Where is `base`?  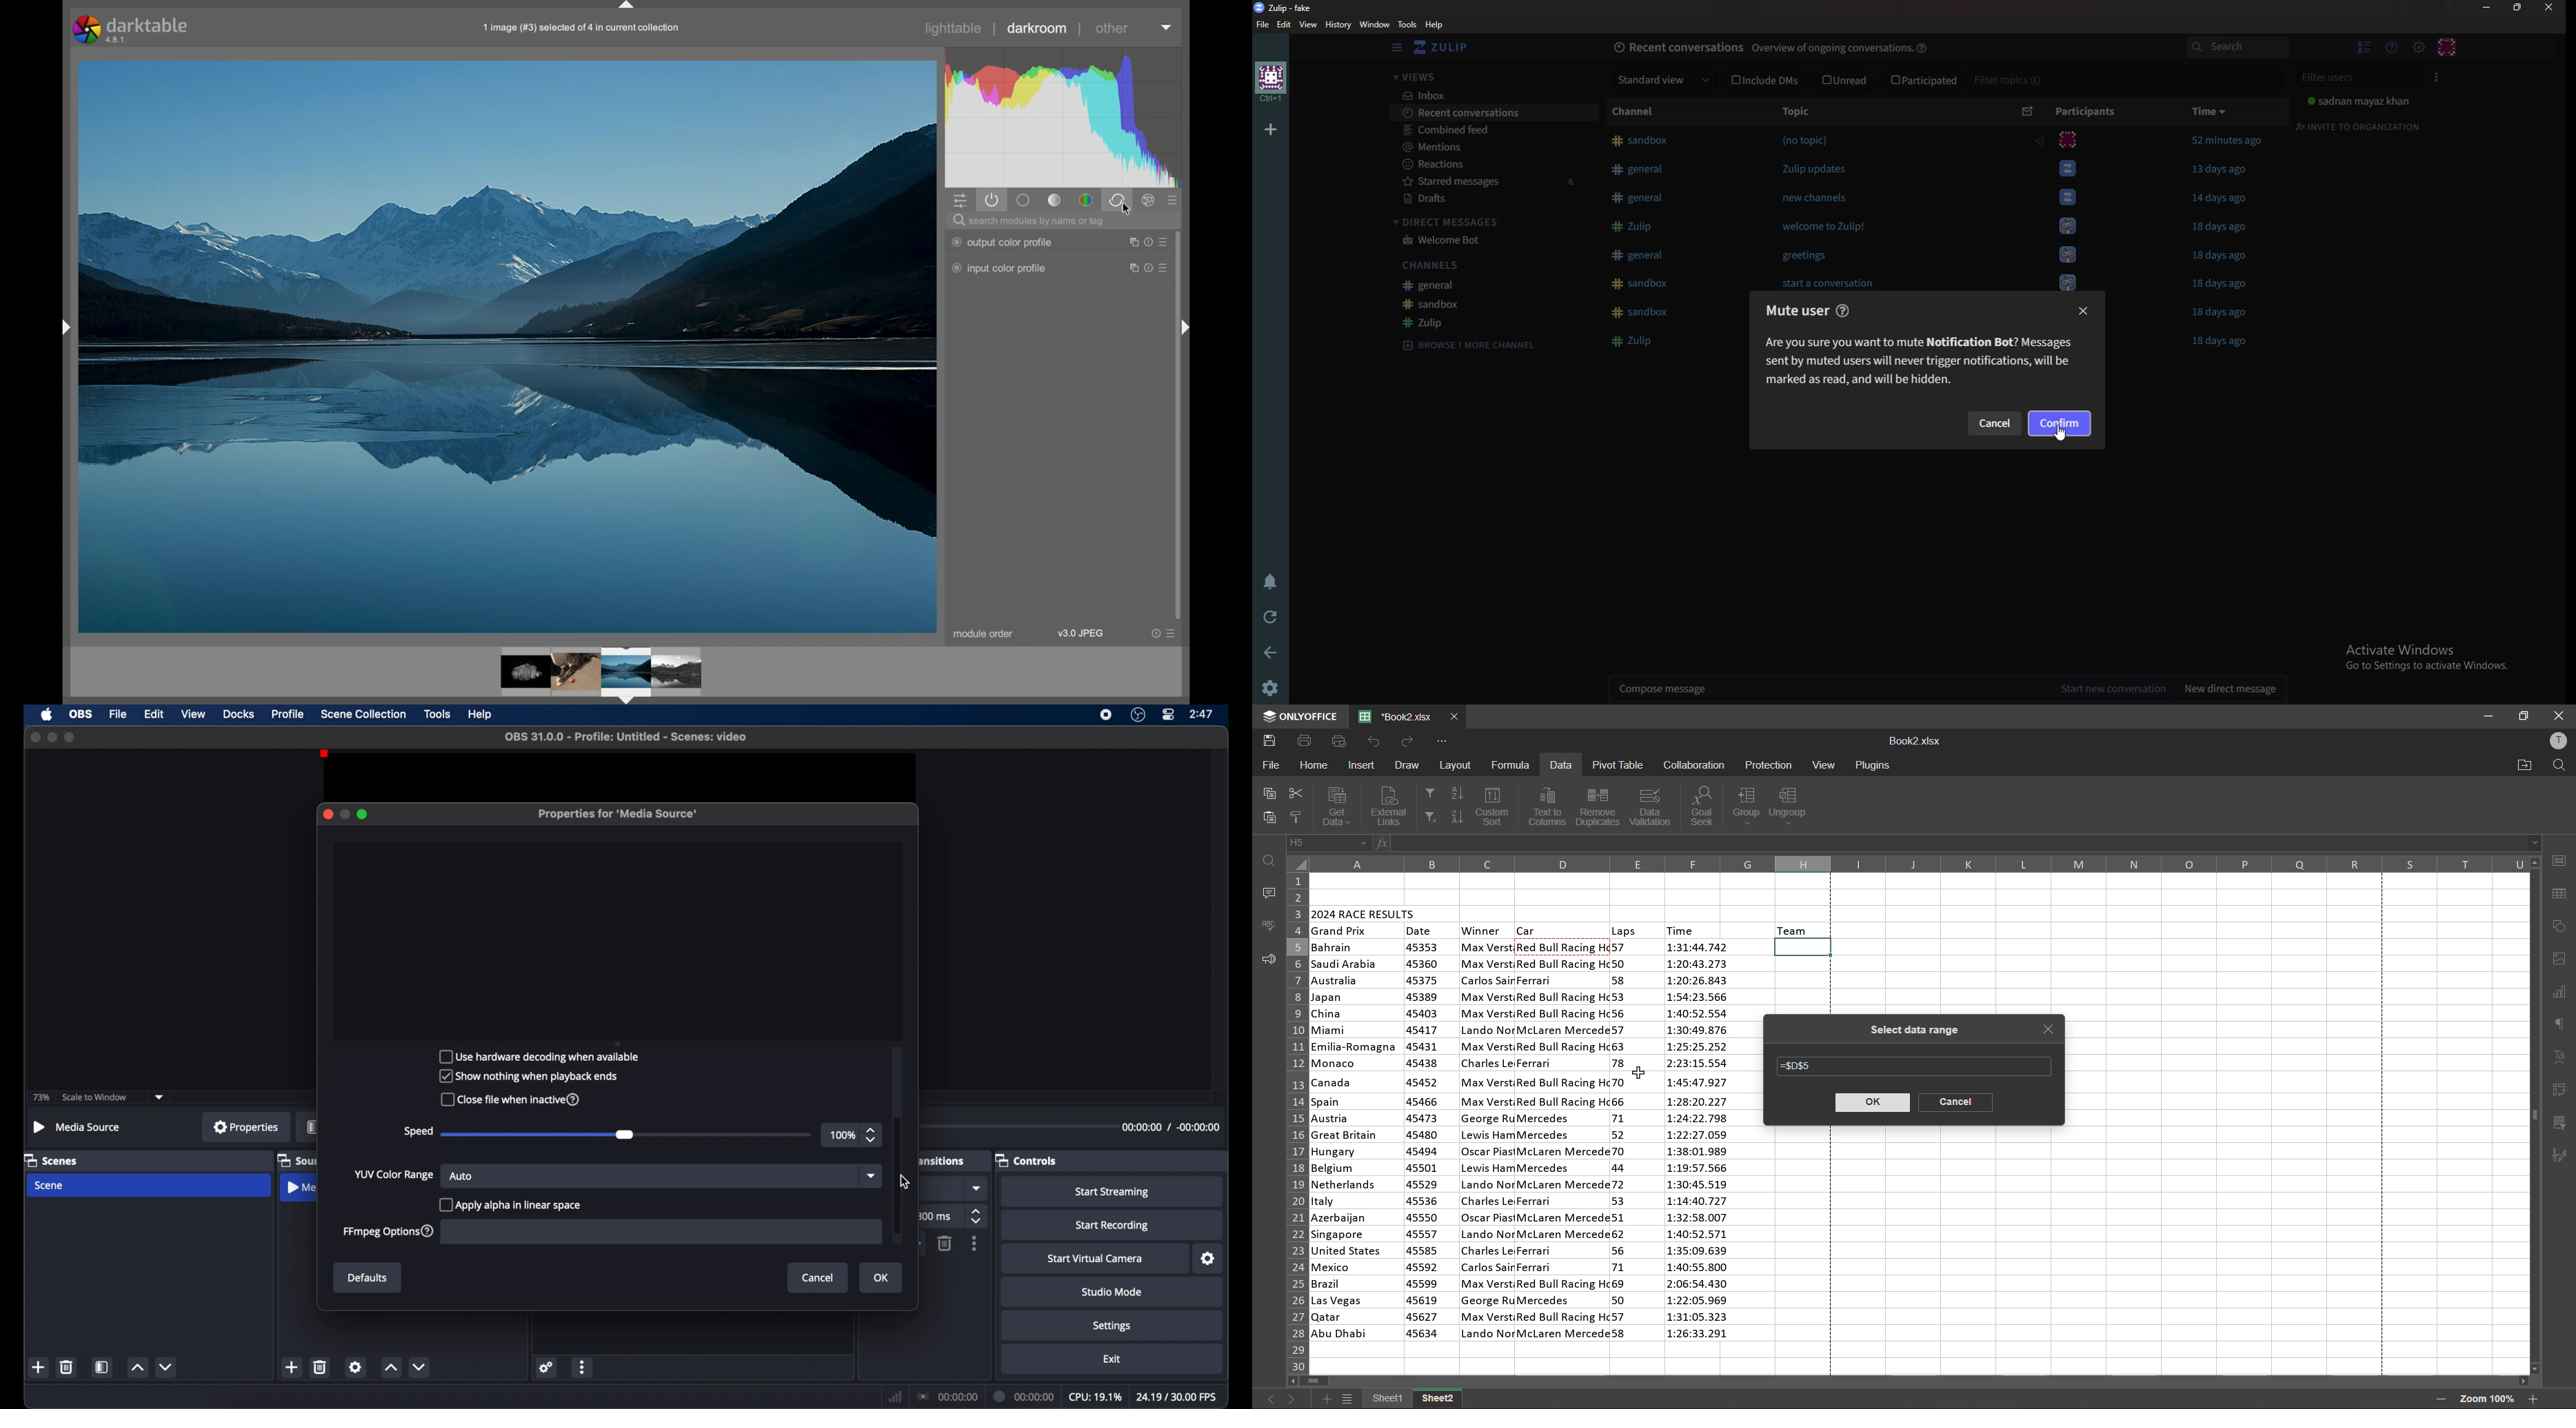
base is located at coordinates (1024, 200).